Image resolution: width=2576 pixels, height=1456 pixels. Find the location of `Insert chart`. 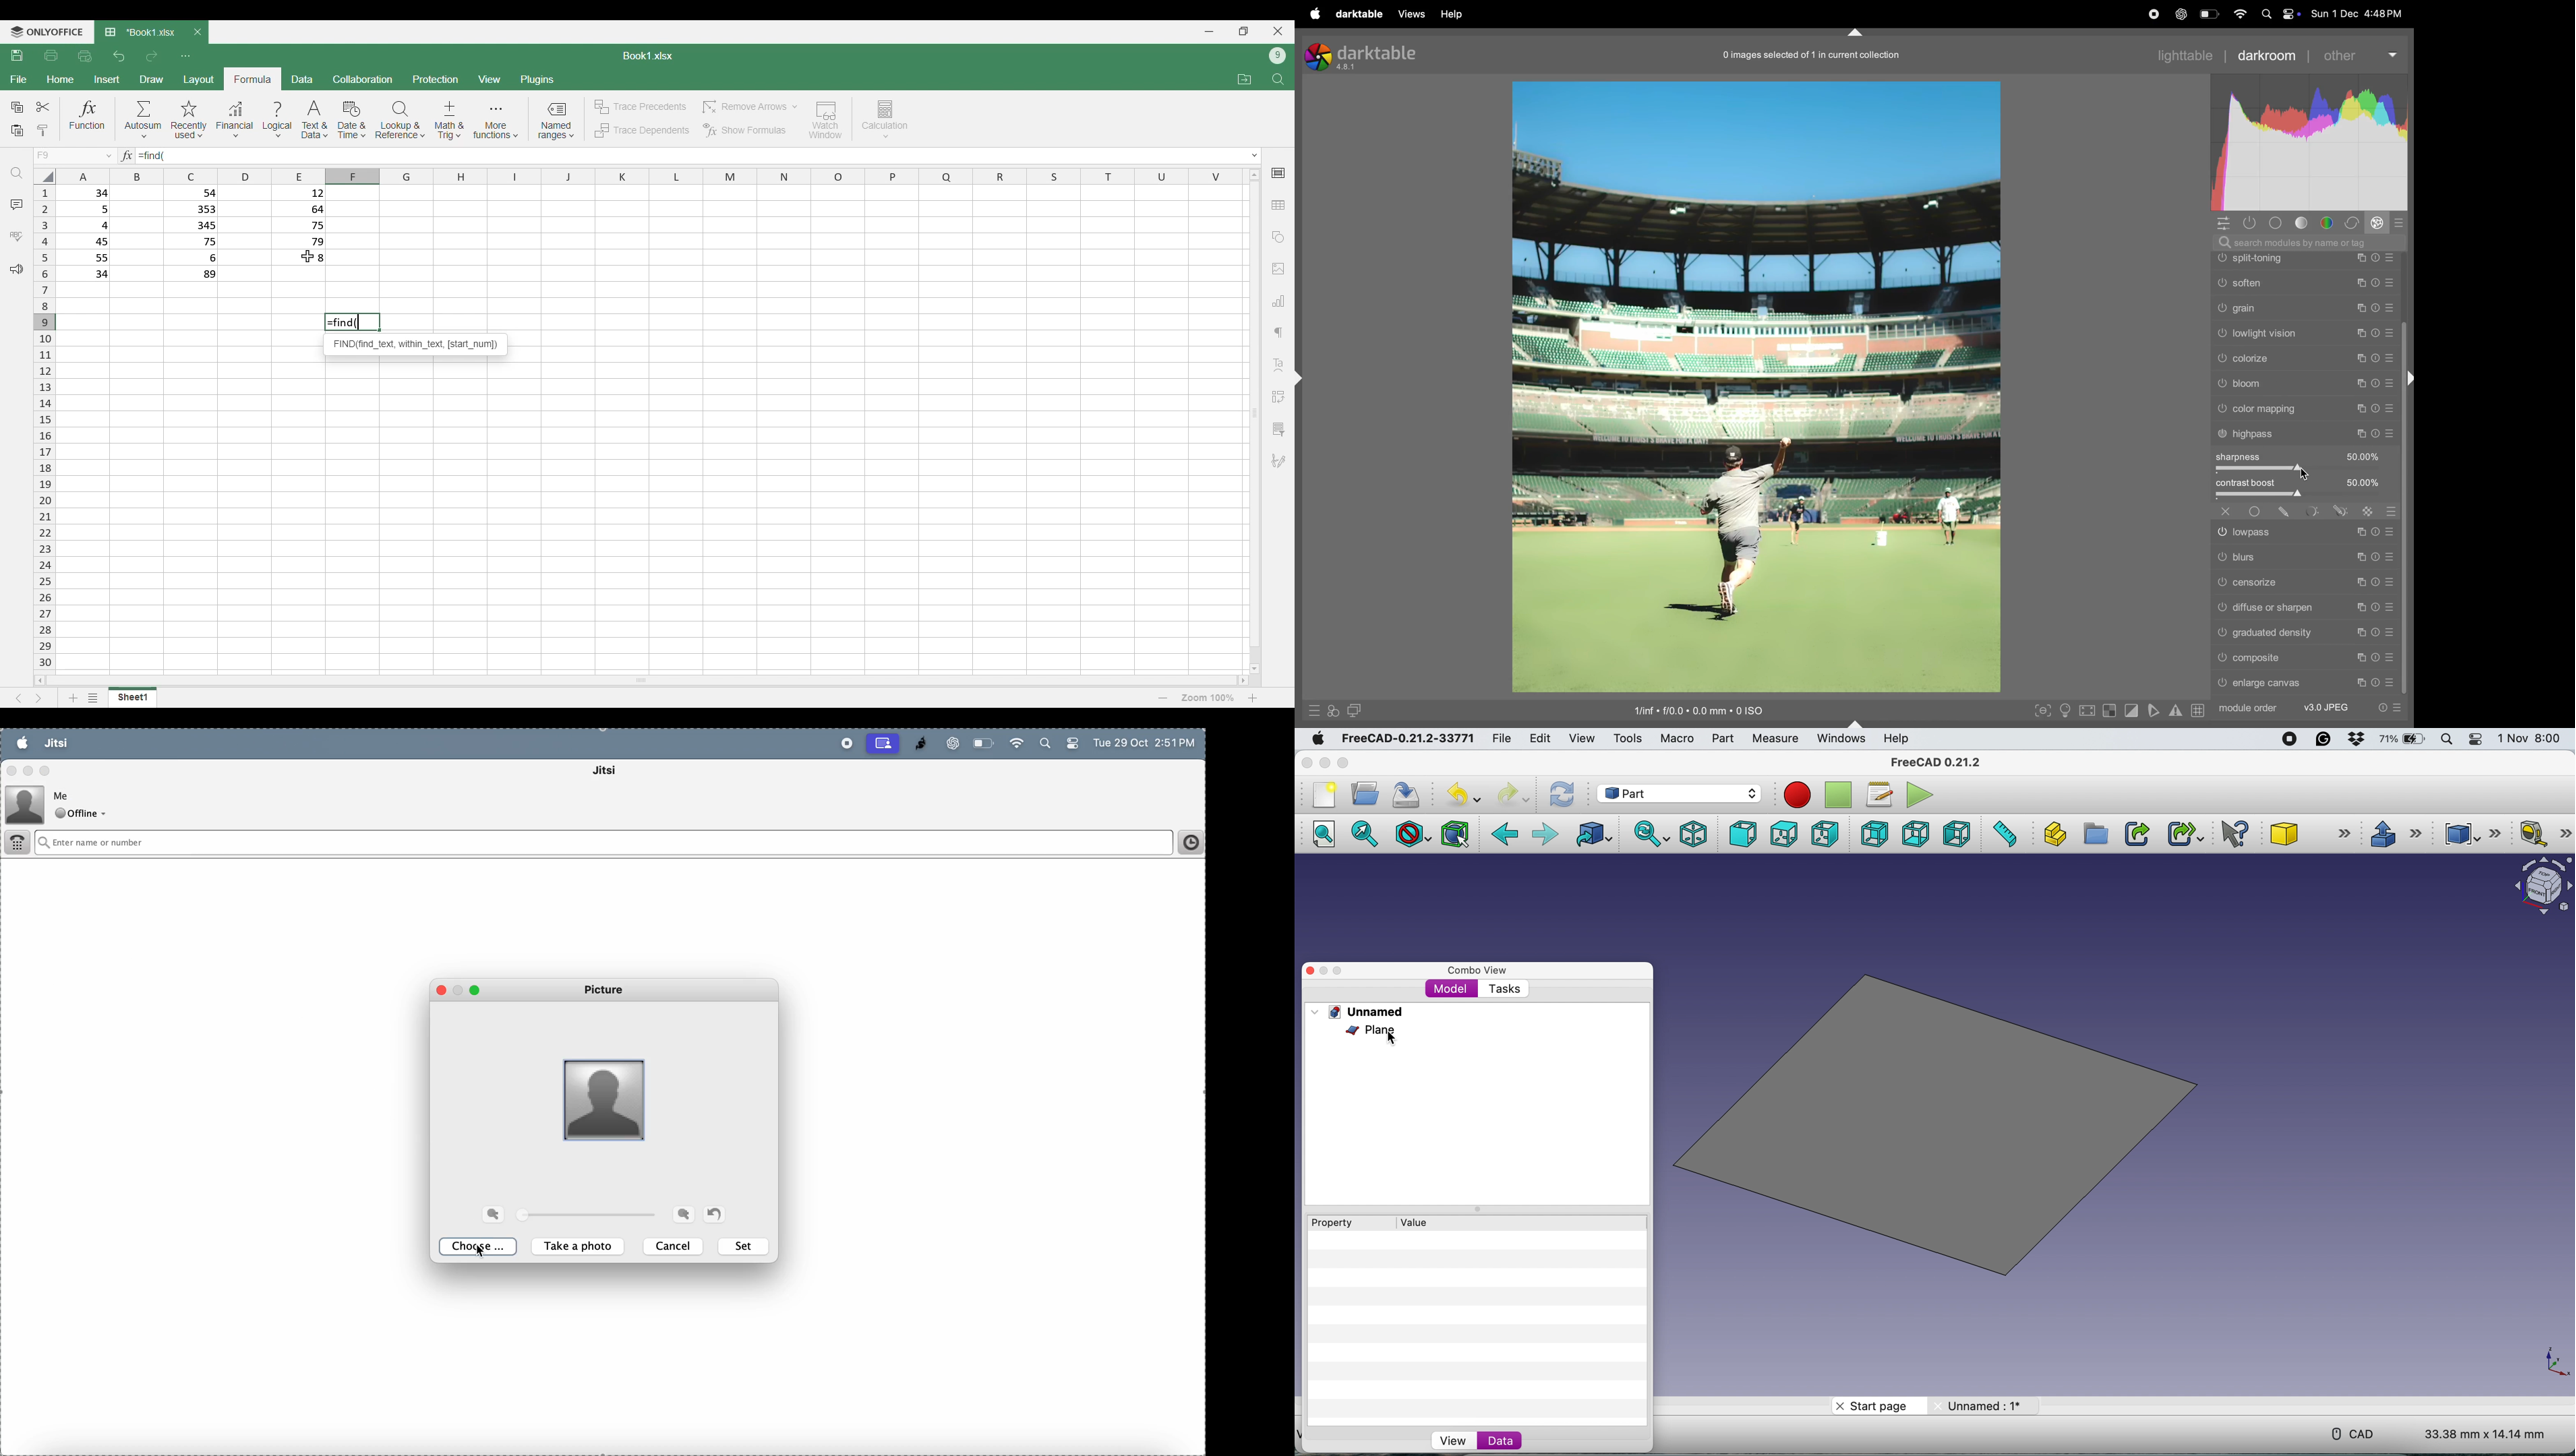

Insert chart is located at coordinates (1278, 301).